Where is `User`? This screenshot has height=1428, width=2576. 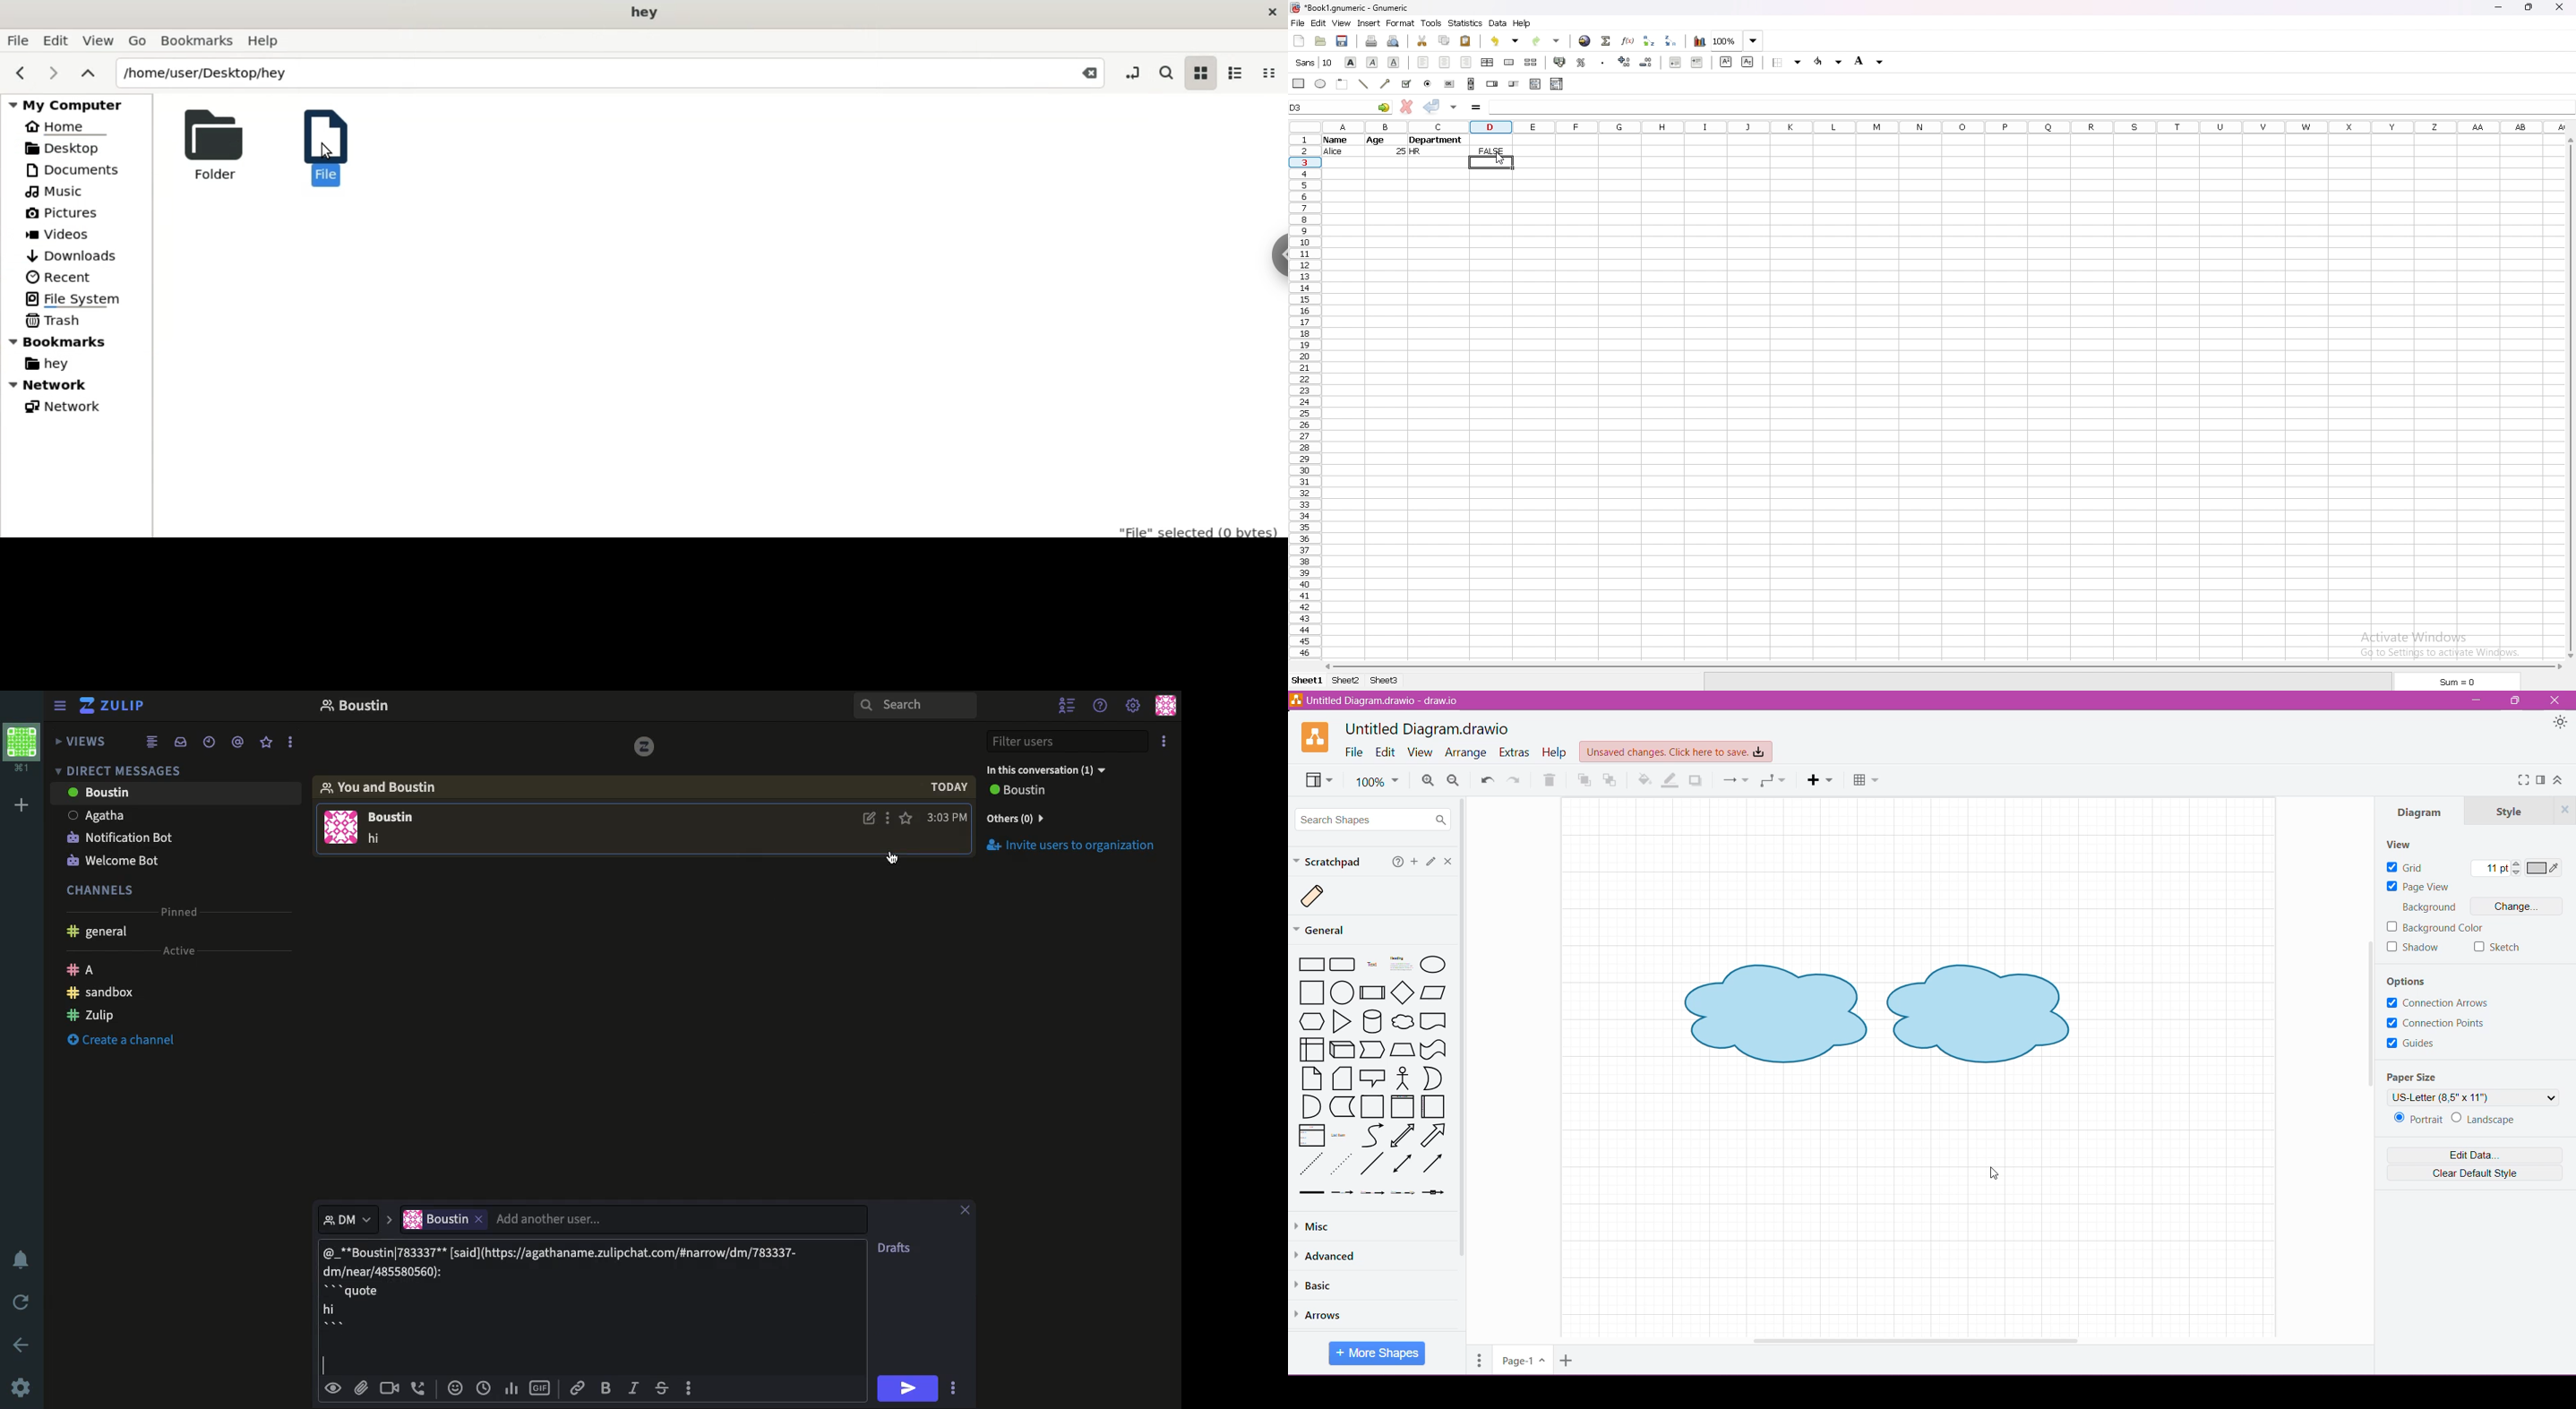
User is located at coordinates (176, 792).